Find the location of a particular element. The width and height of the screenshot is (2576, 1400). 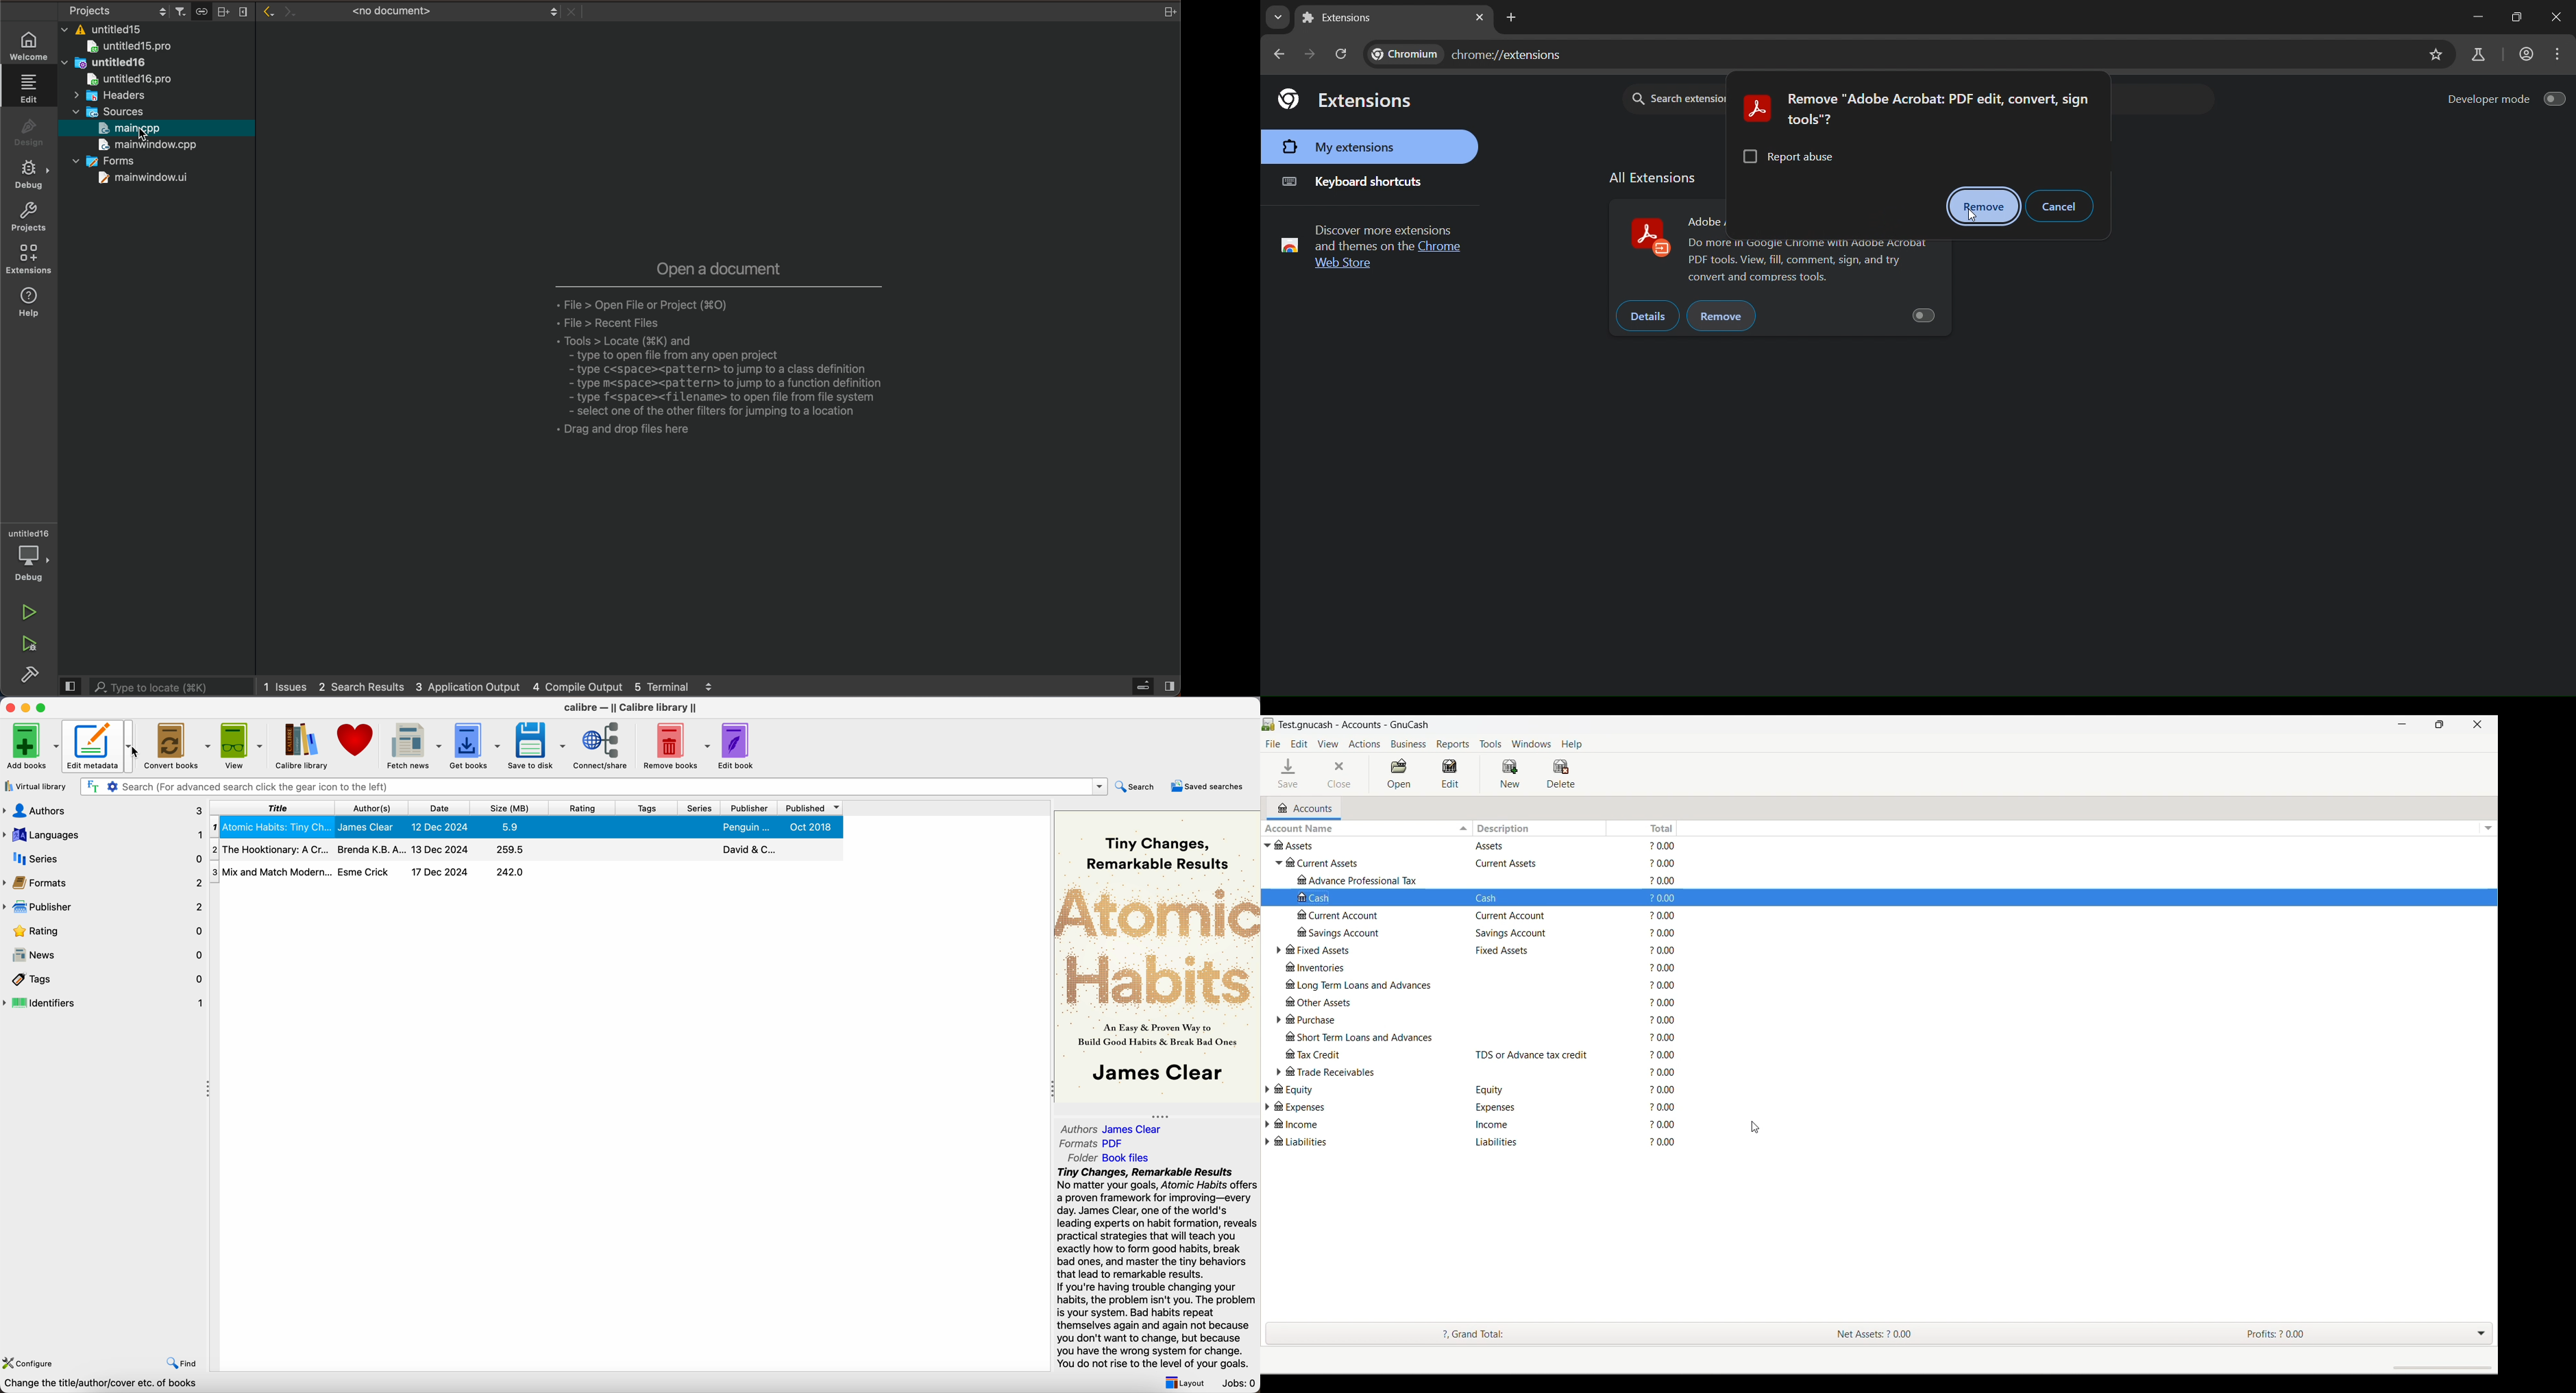

untitled16pro is located at coordinates (132, 79).